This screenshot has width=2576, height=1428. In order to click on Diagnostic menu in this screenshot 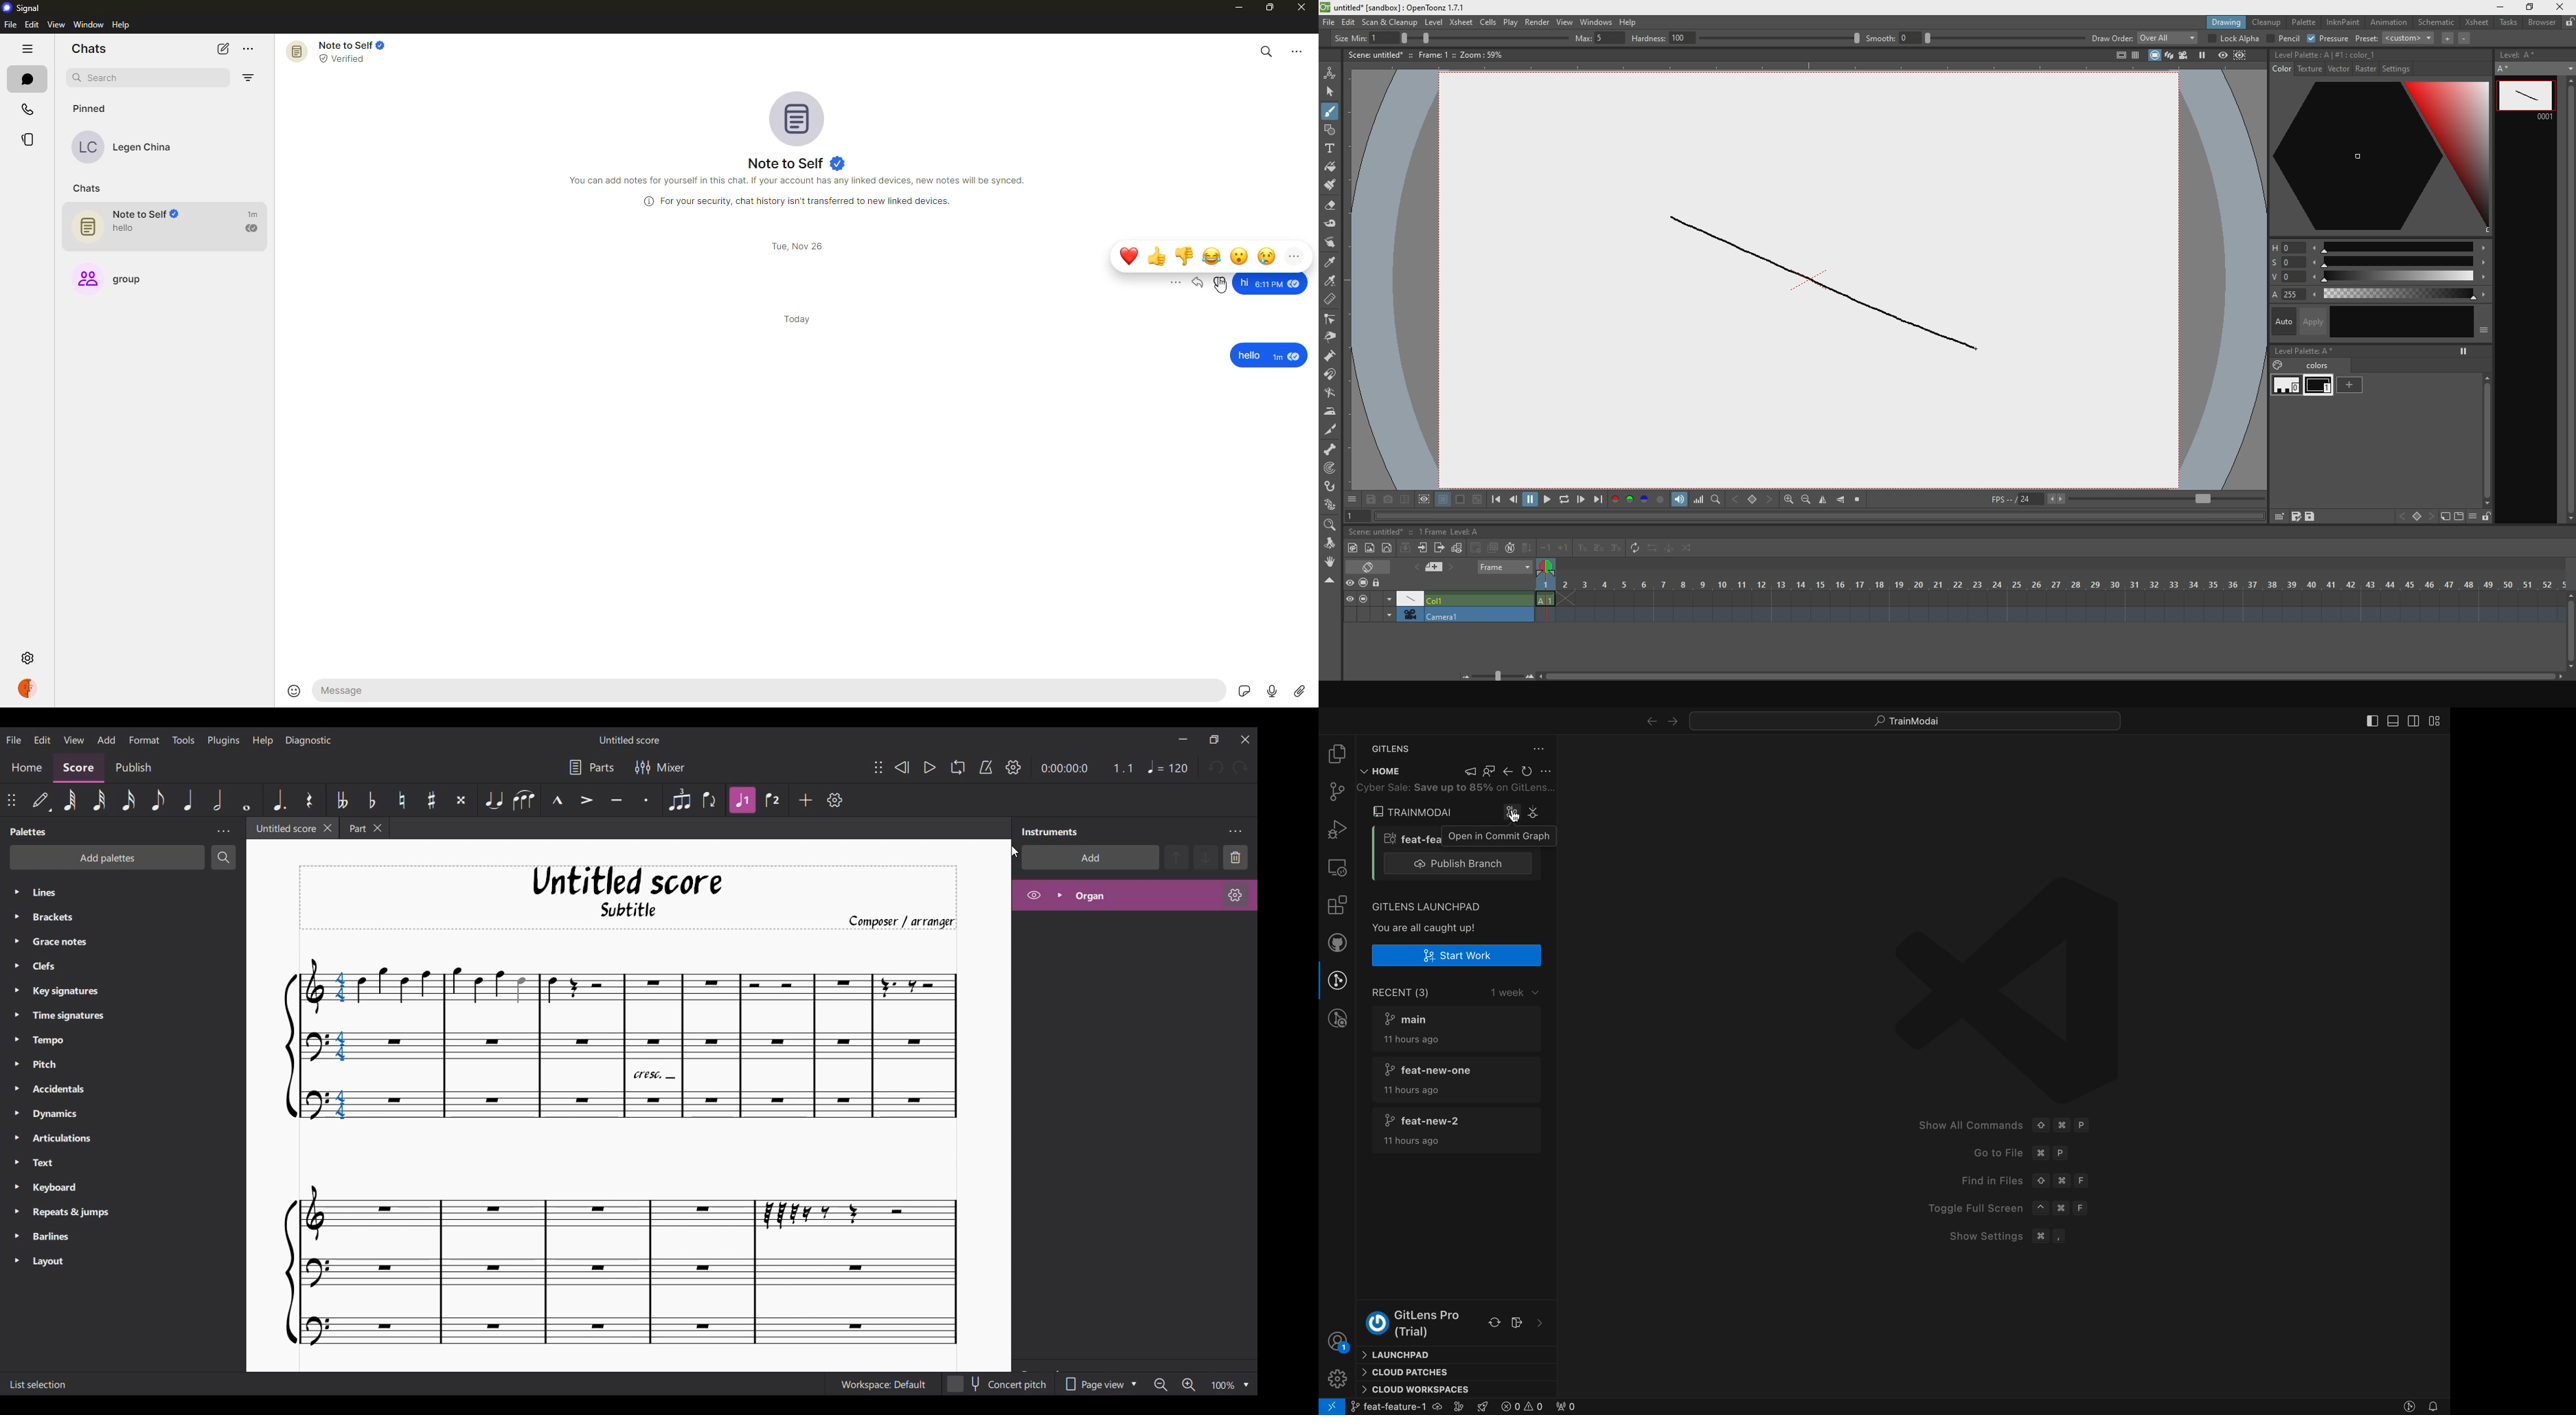, I will do `click(308, 740)`.